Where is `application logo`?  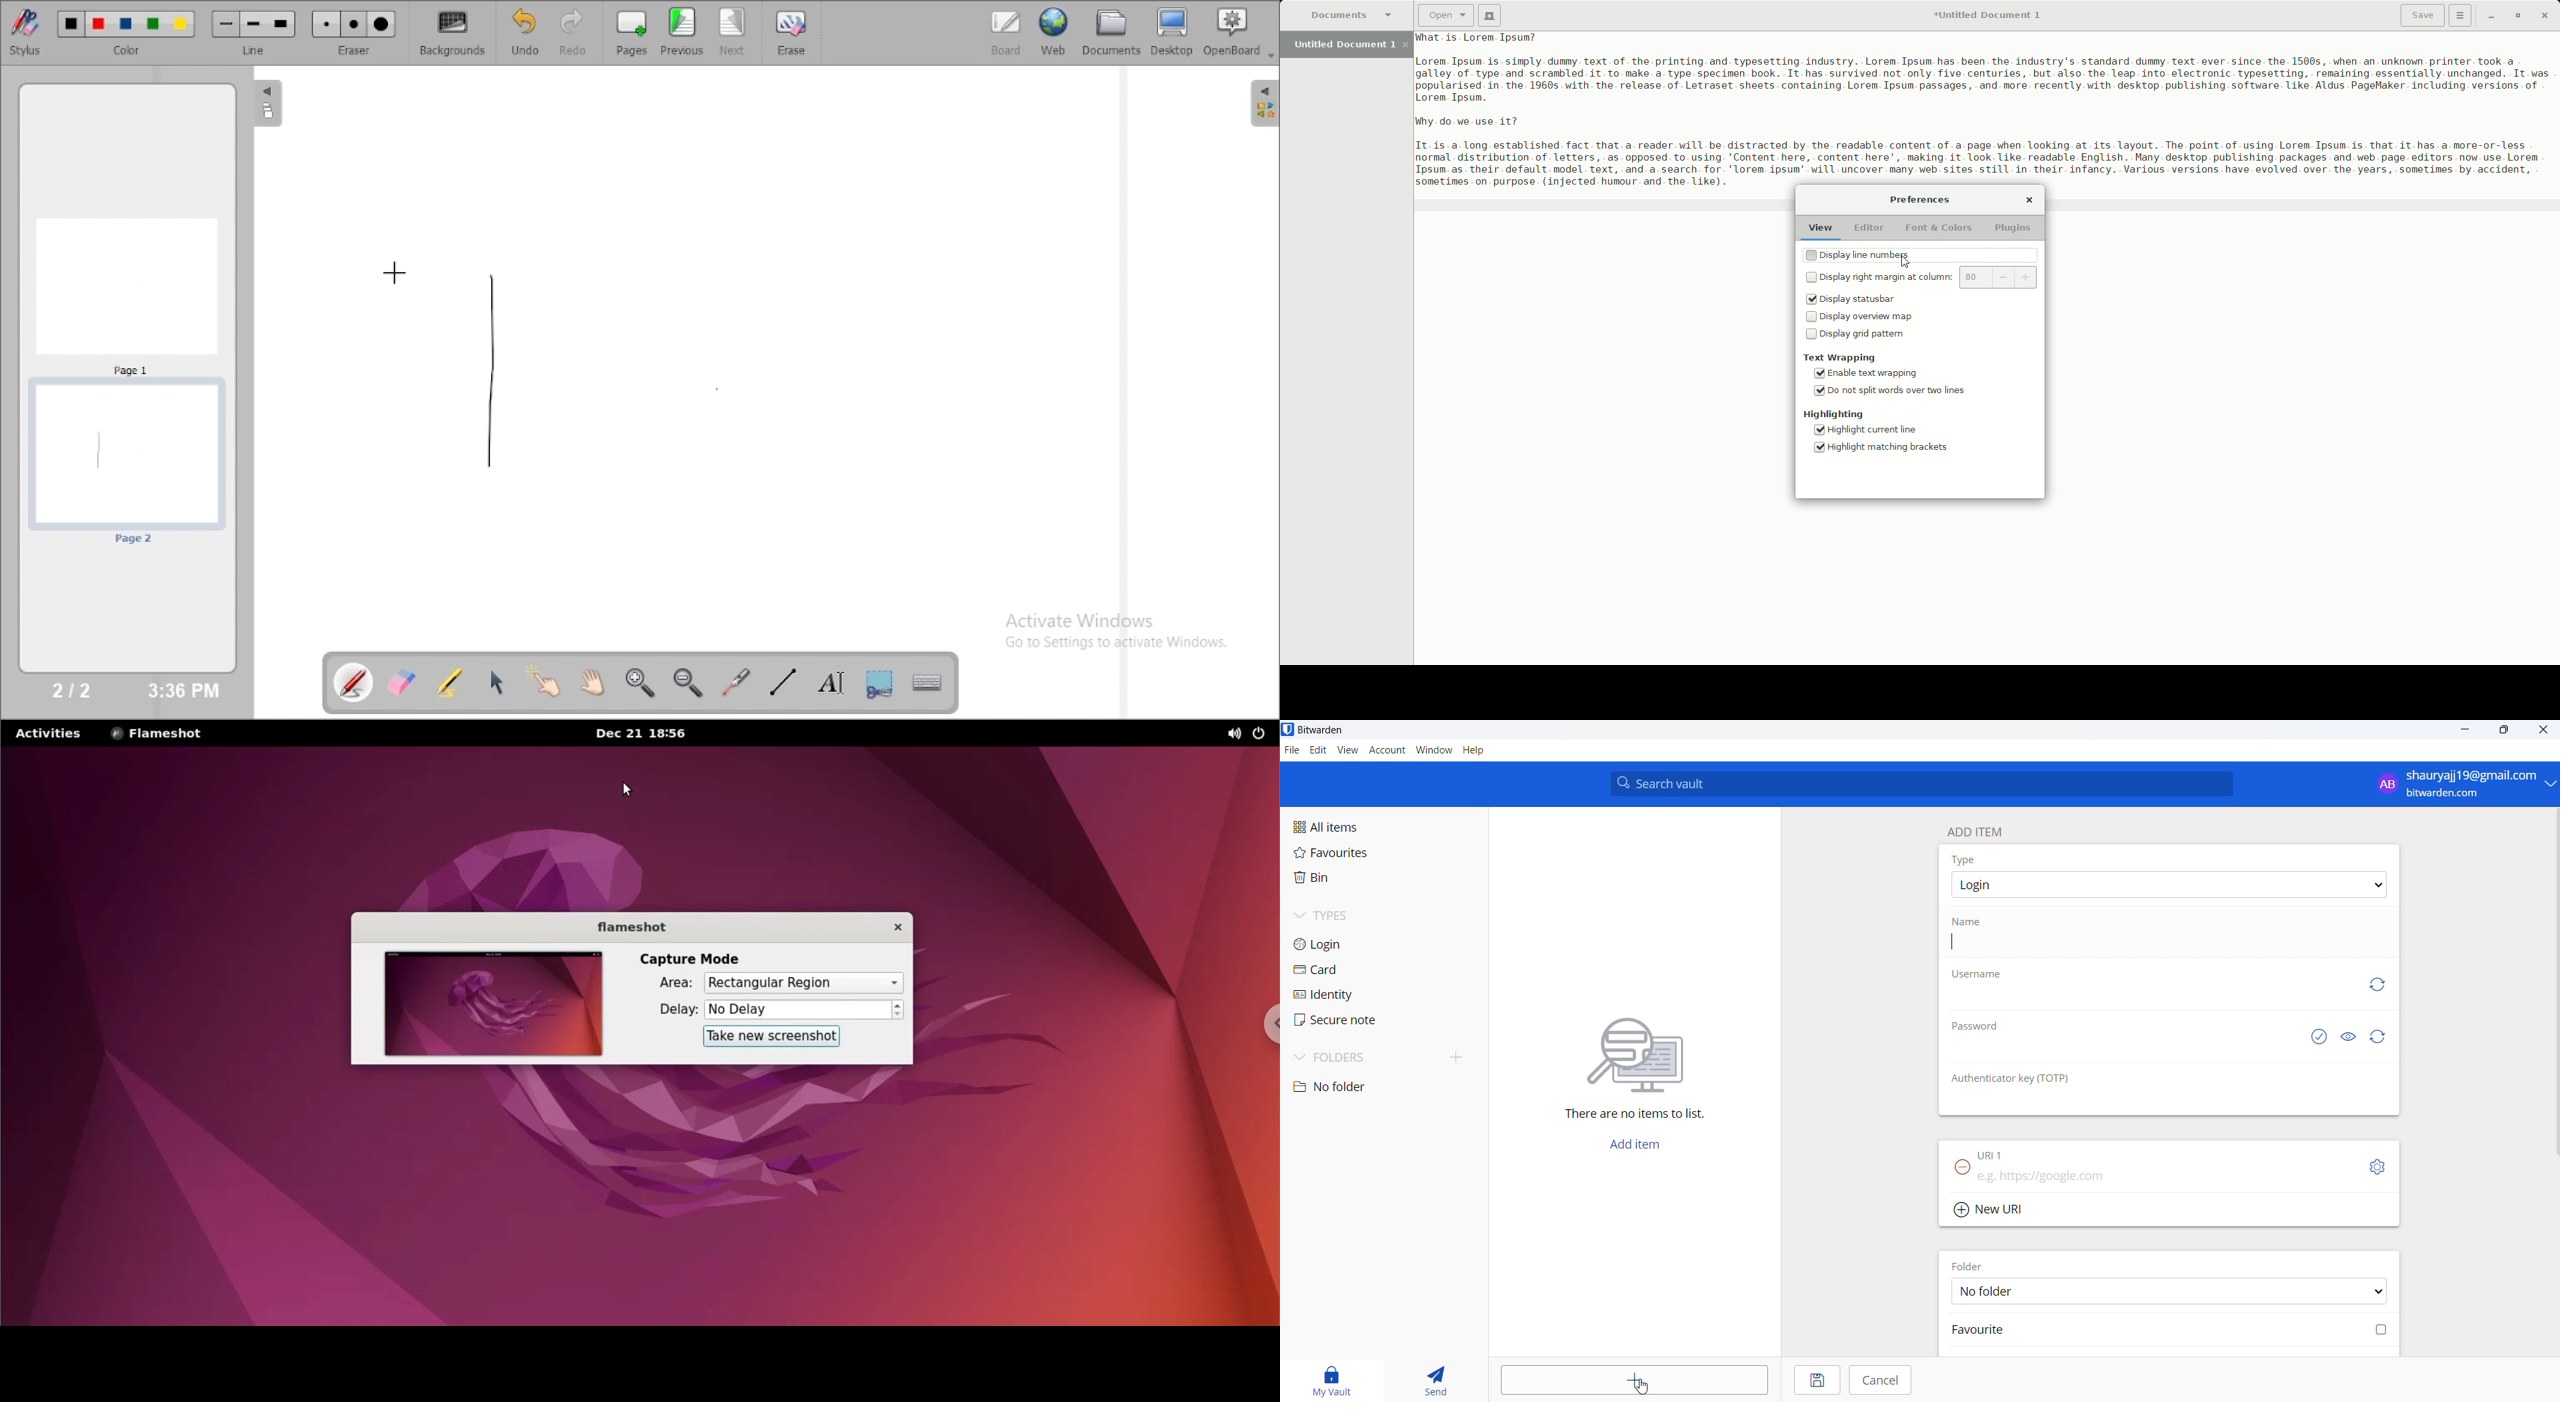
application logo is located at coordinates (1288, 729).